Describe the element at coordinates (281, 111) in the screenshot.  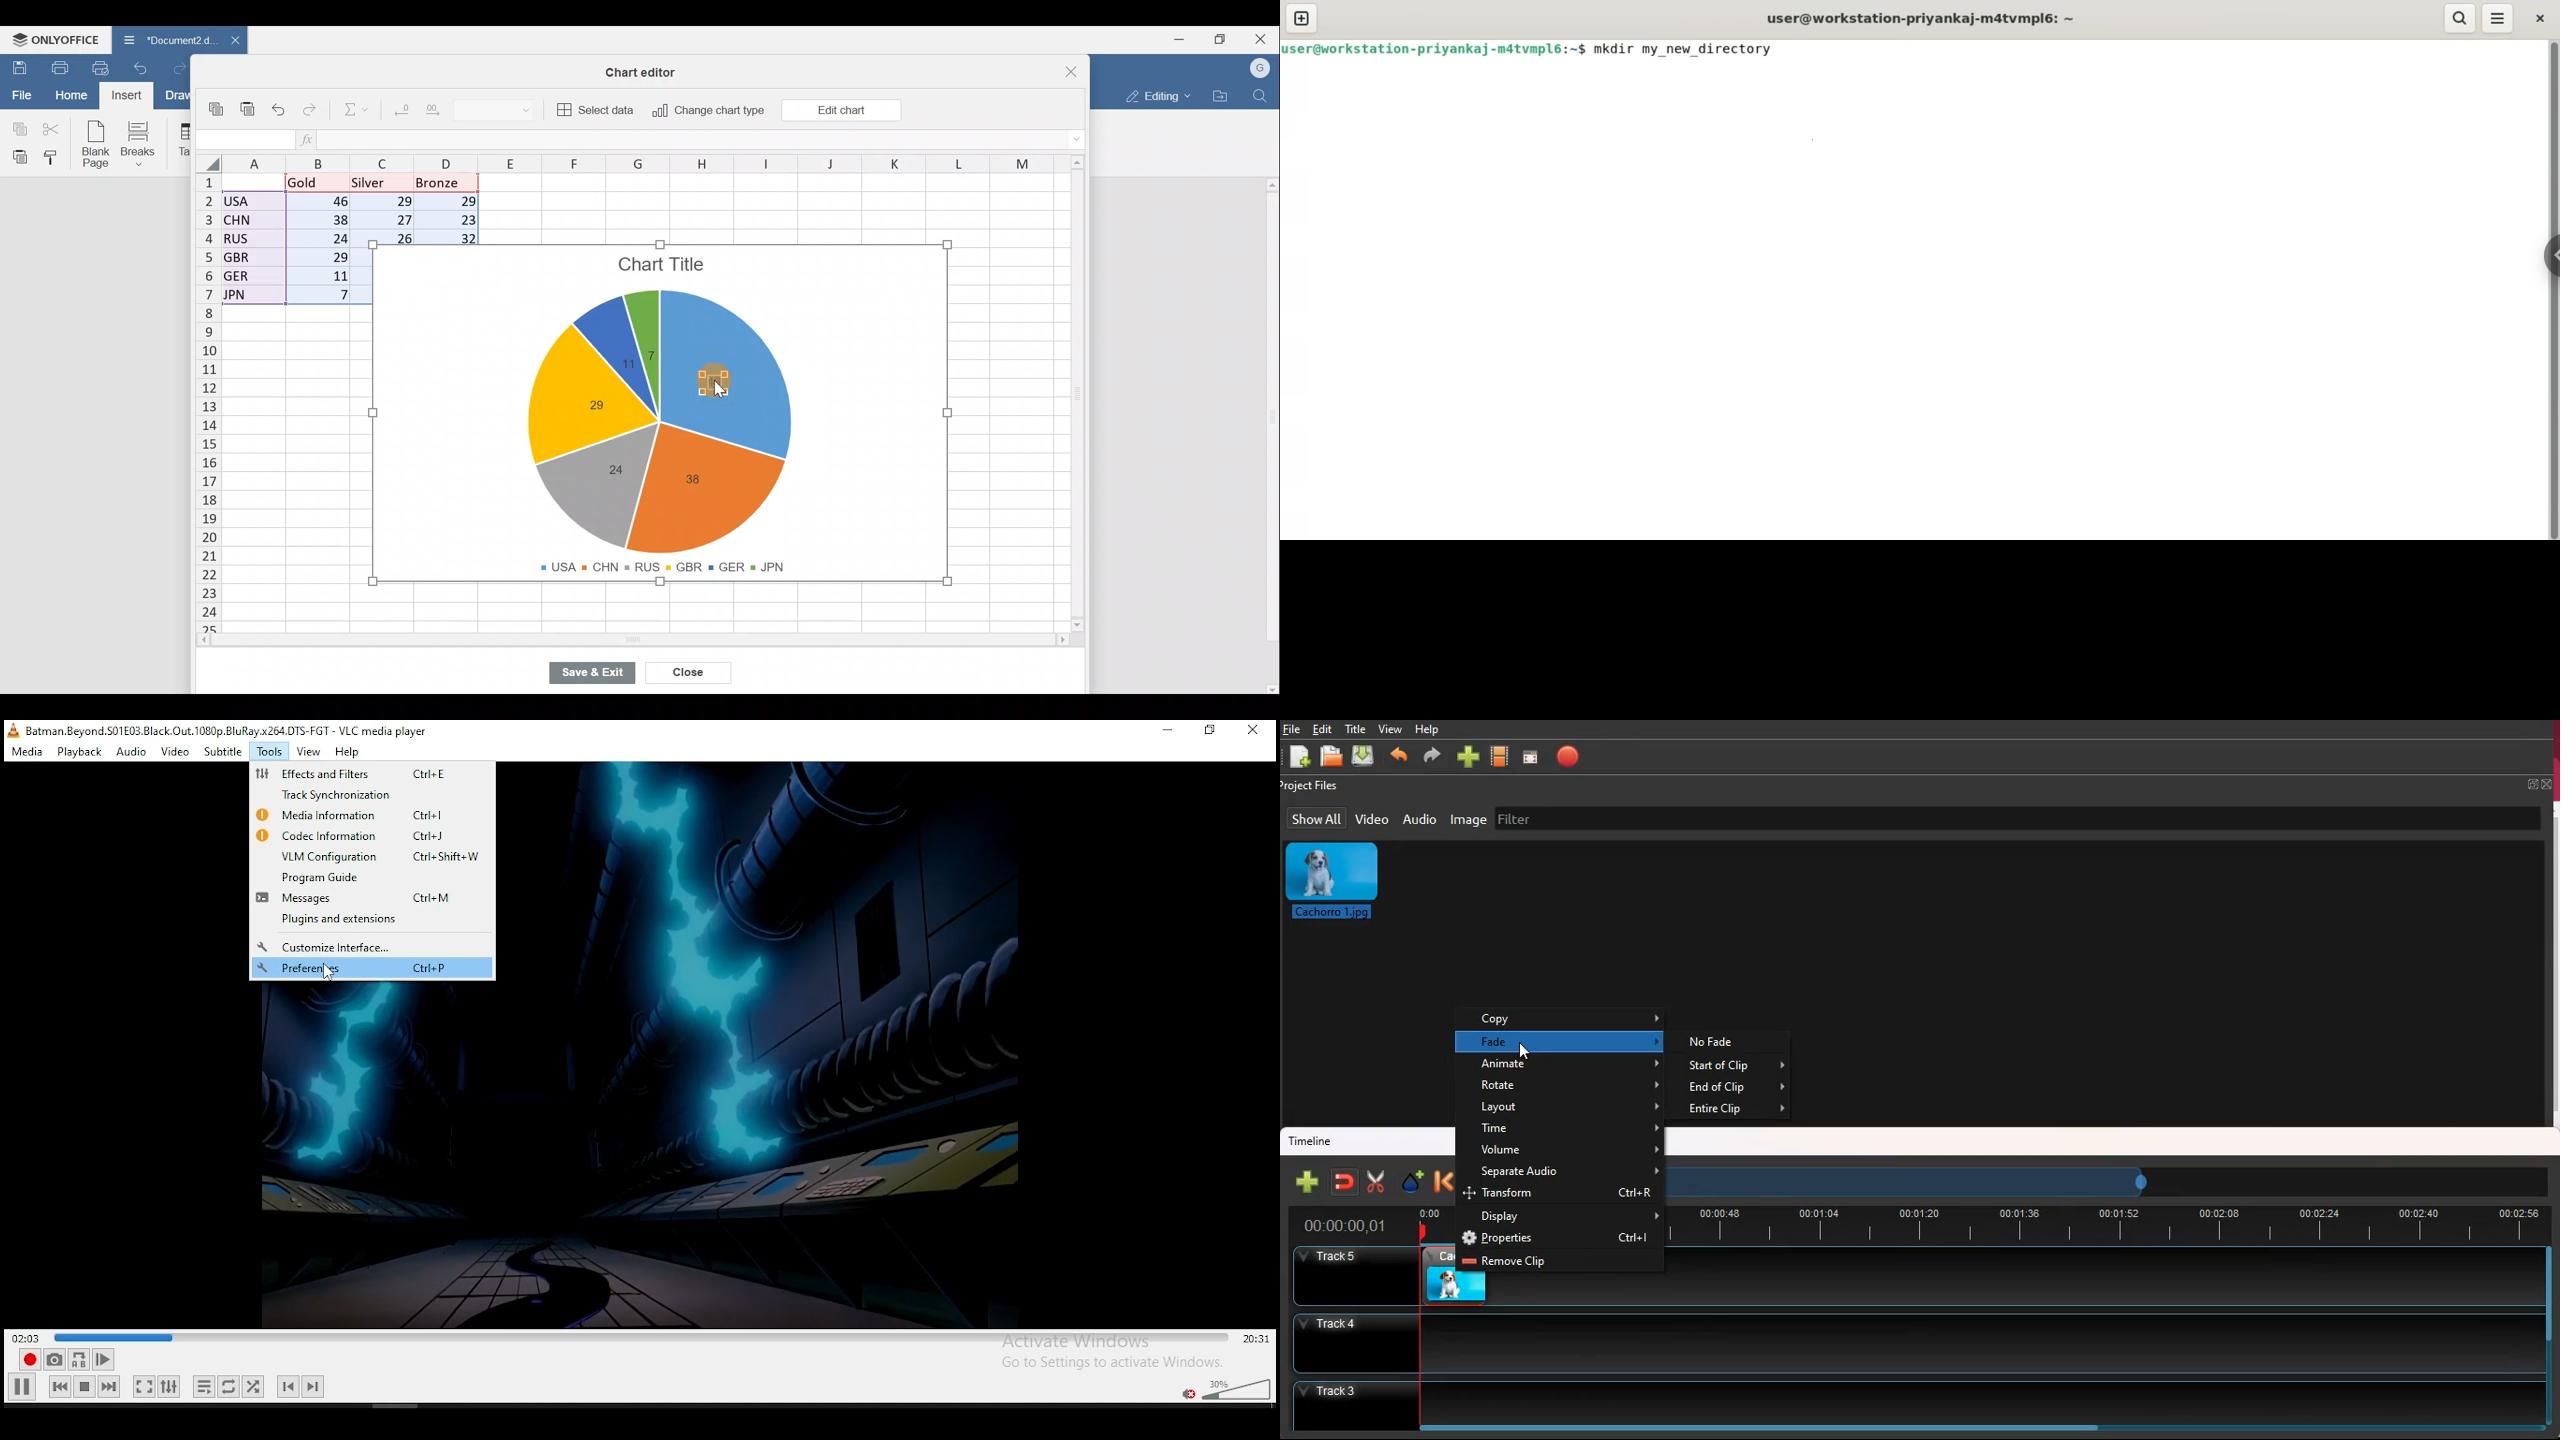
I see `Undo` at that location.